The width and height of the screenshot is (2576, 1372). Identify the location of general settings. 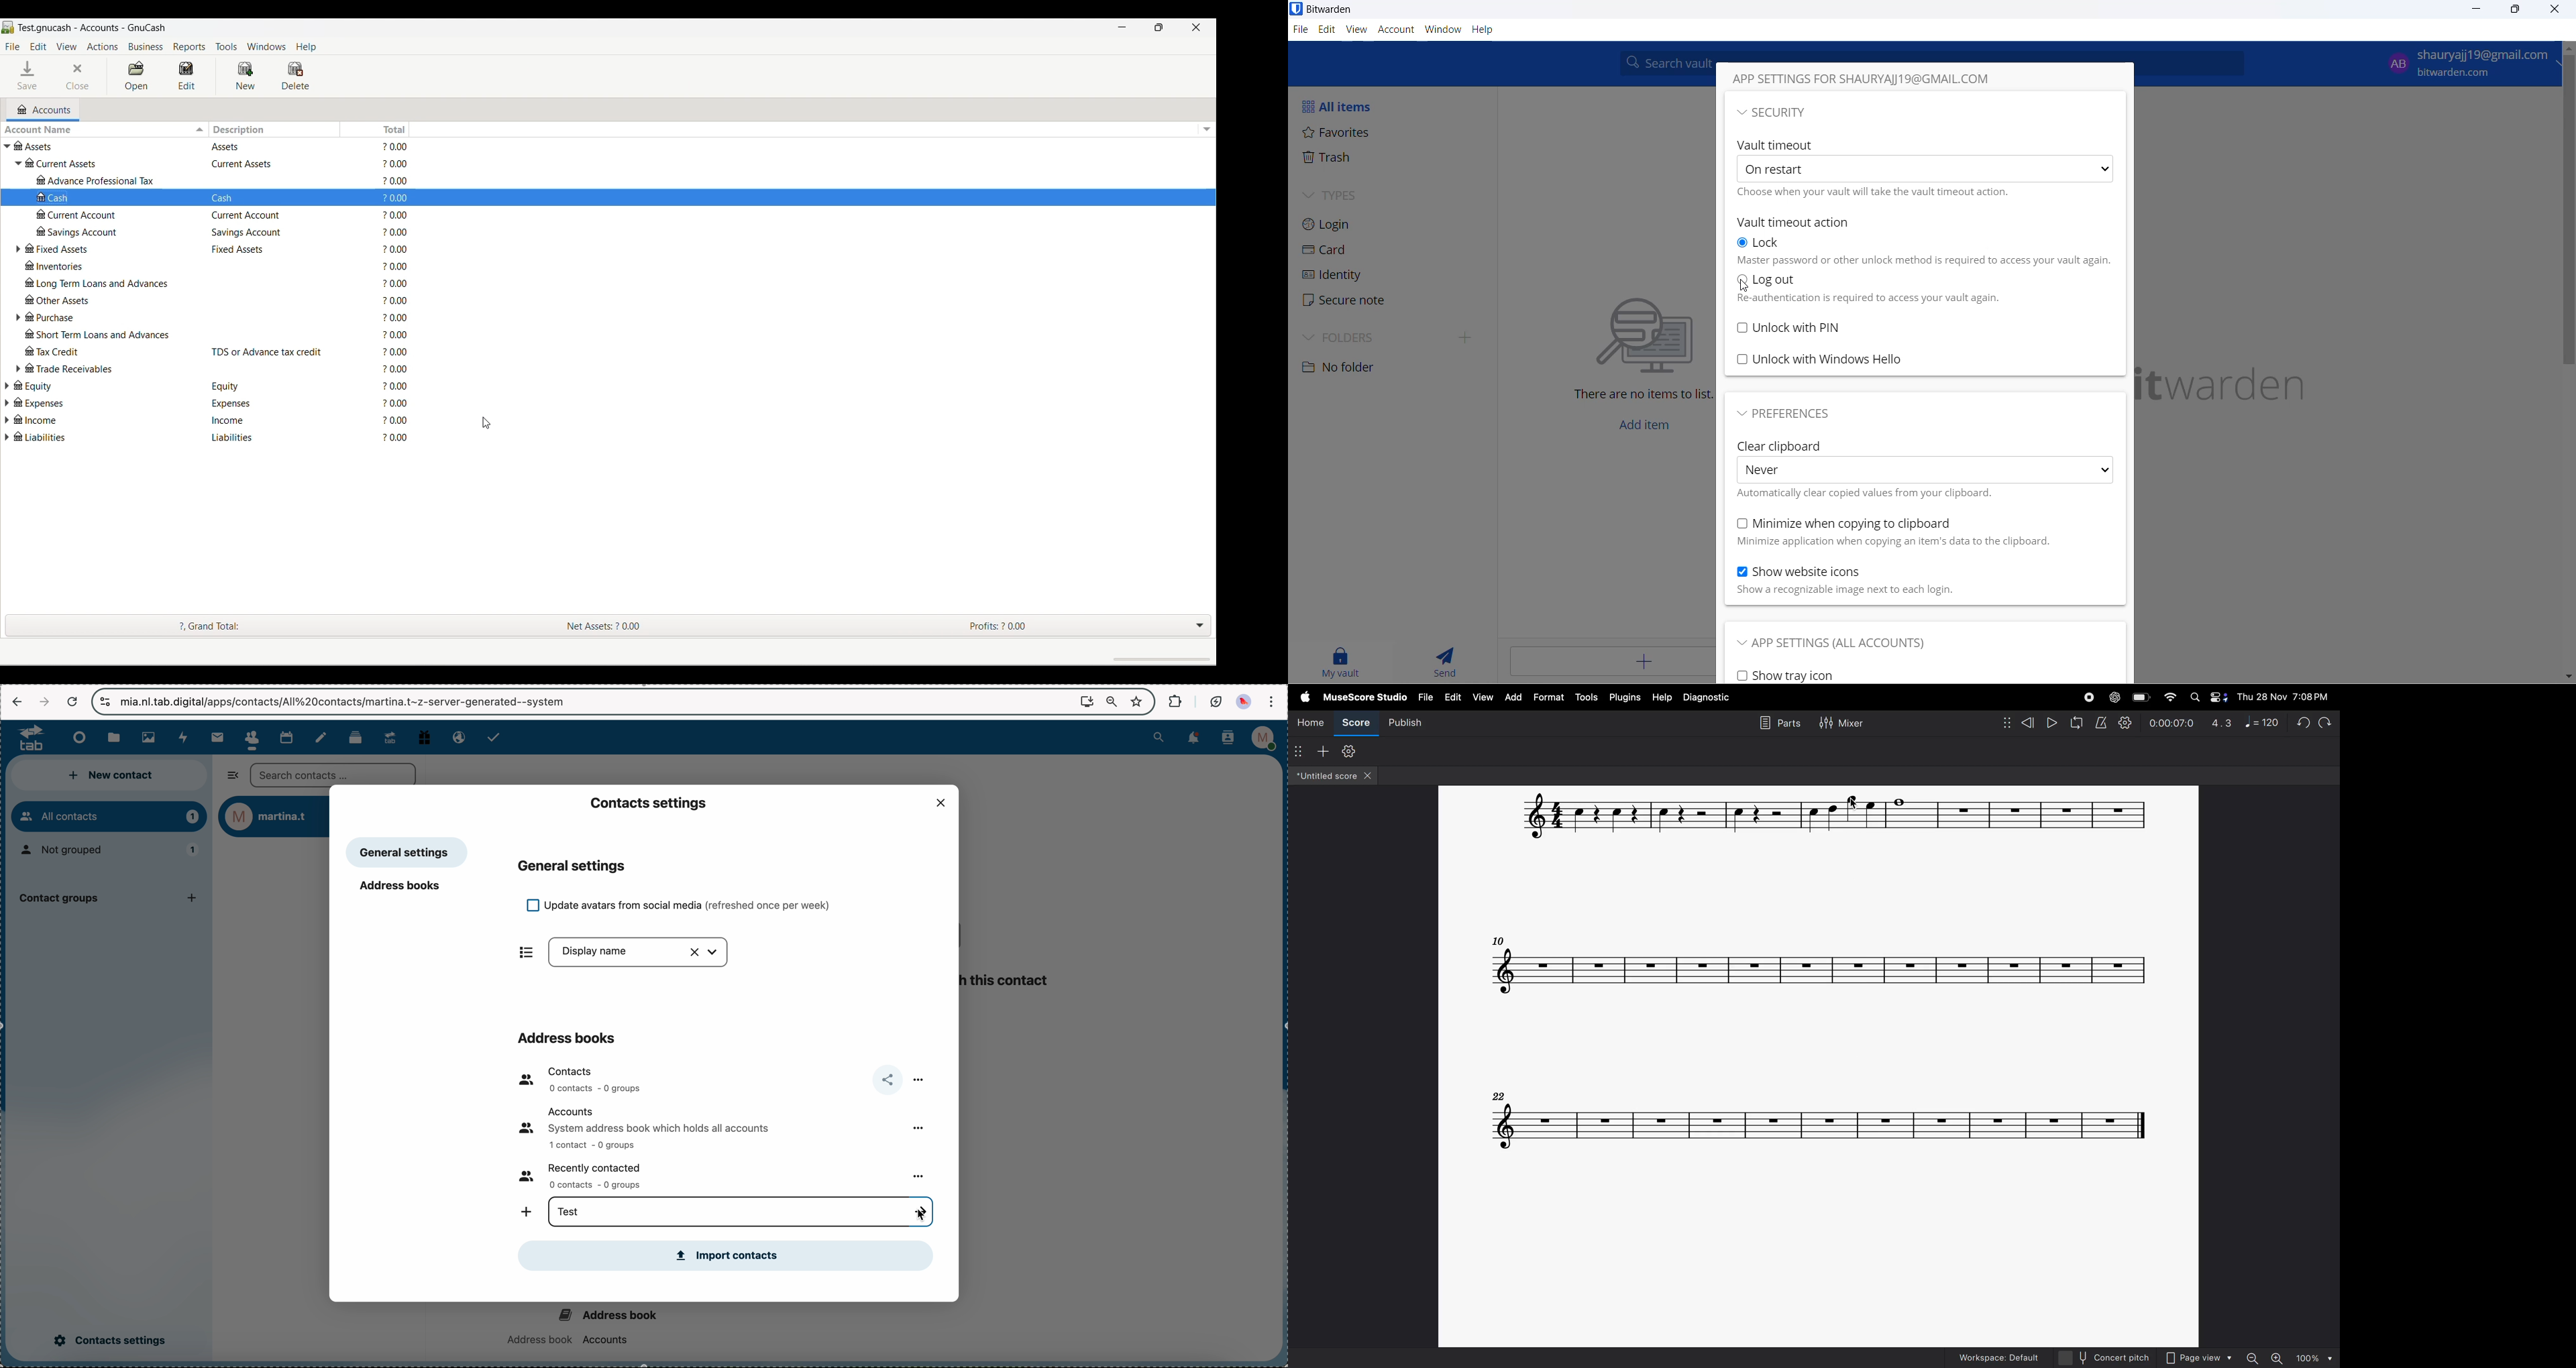
(573, 865).